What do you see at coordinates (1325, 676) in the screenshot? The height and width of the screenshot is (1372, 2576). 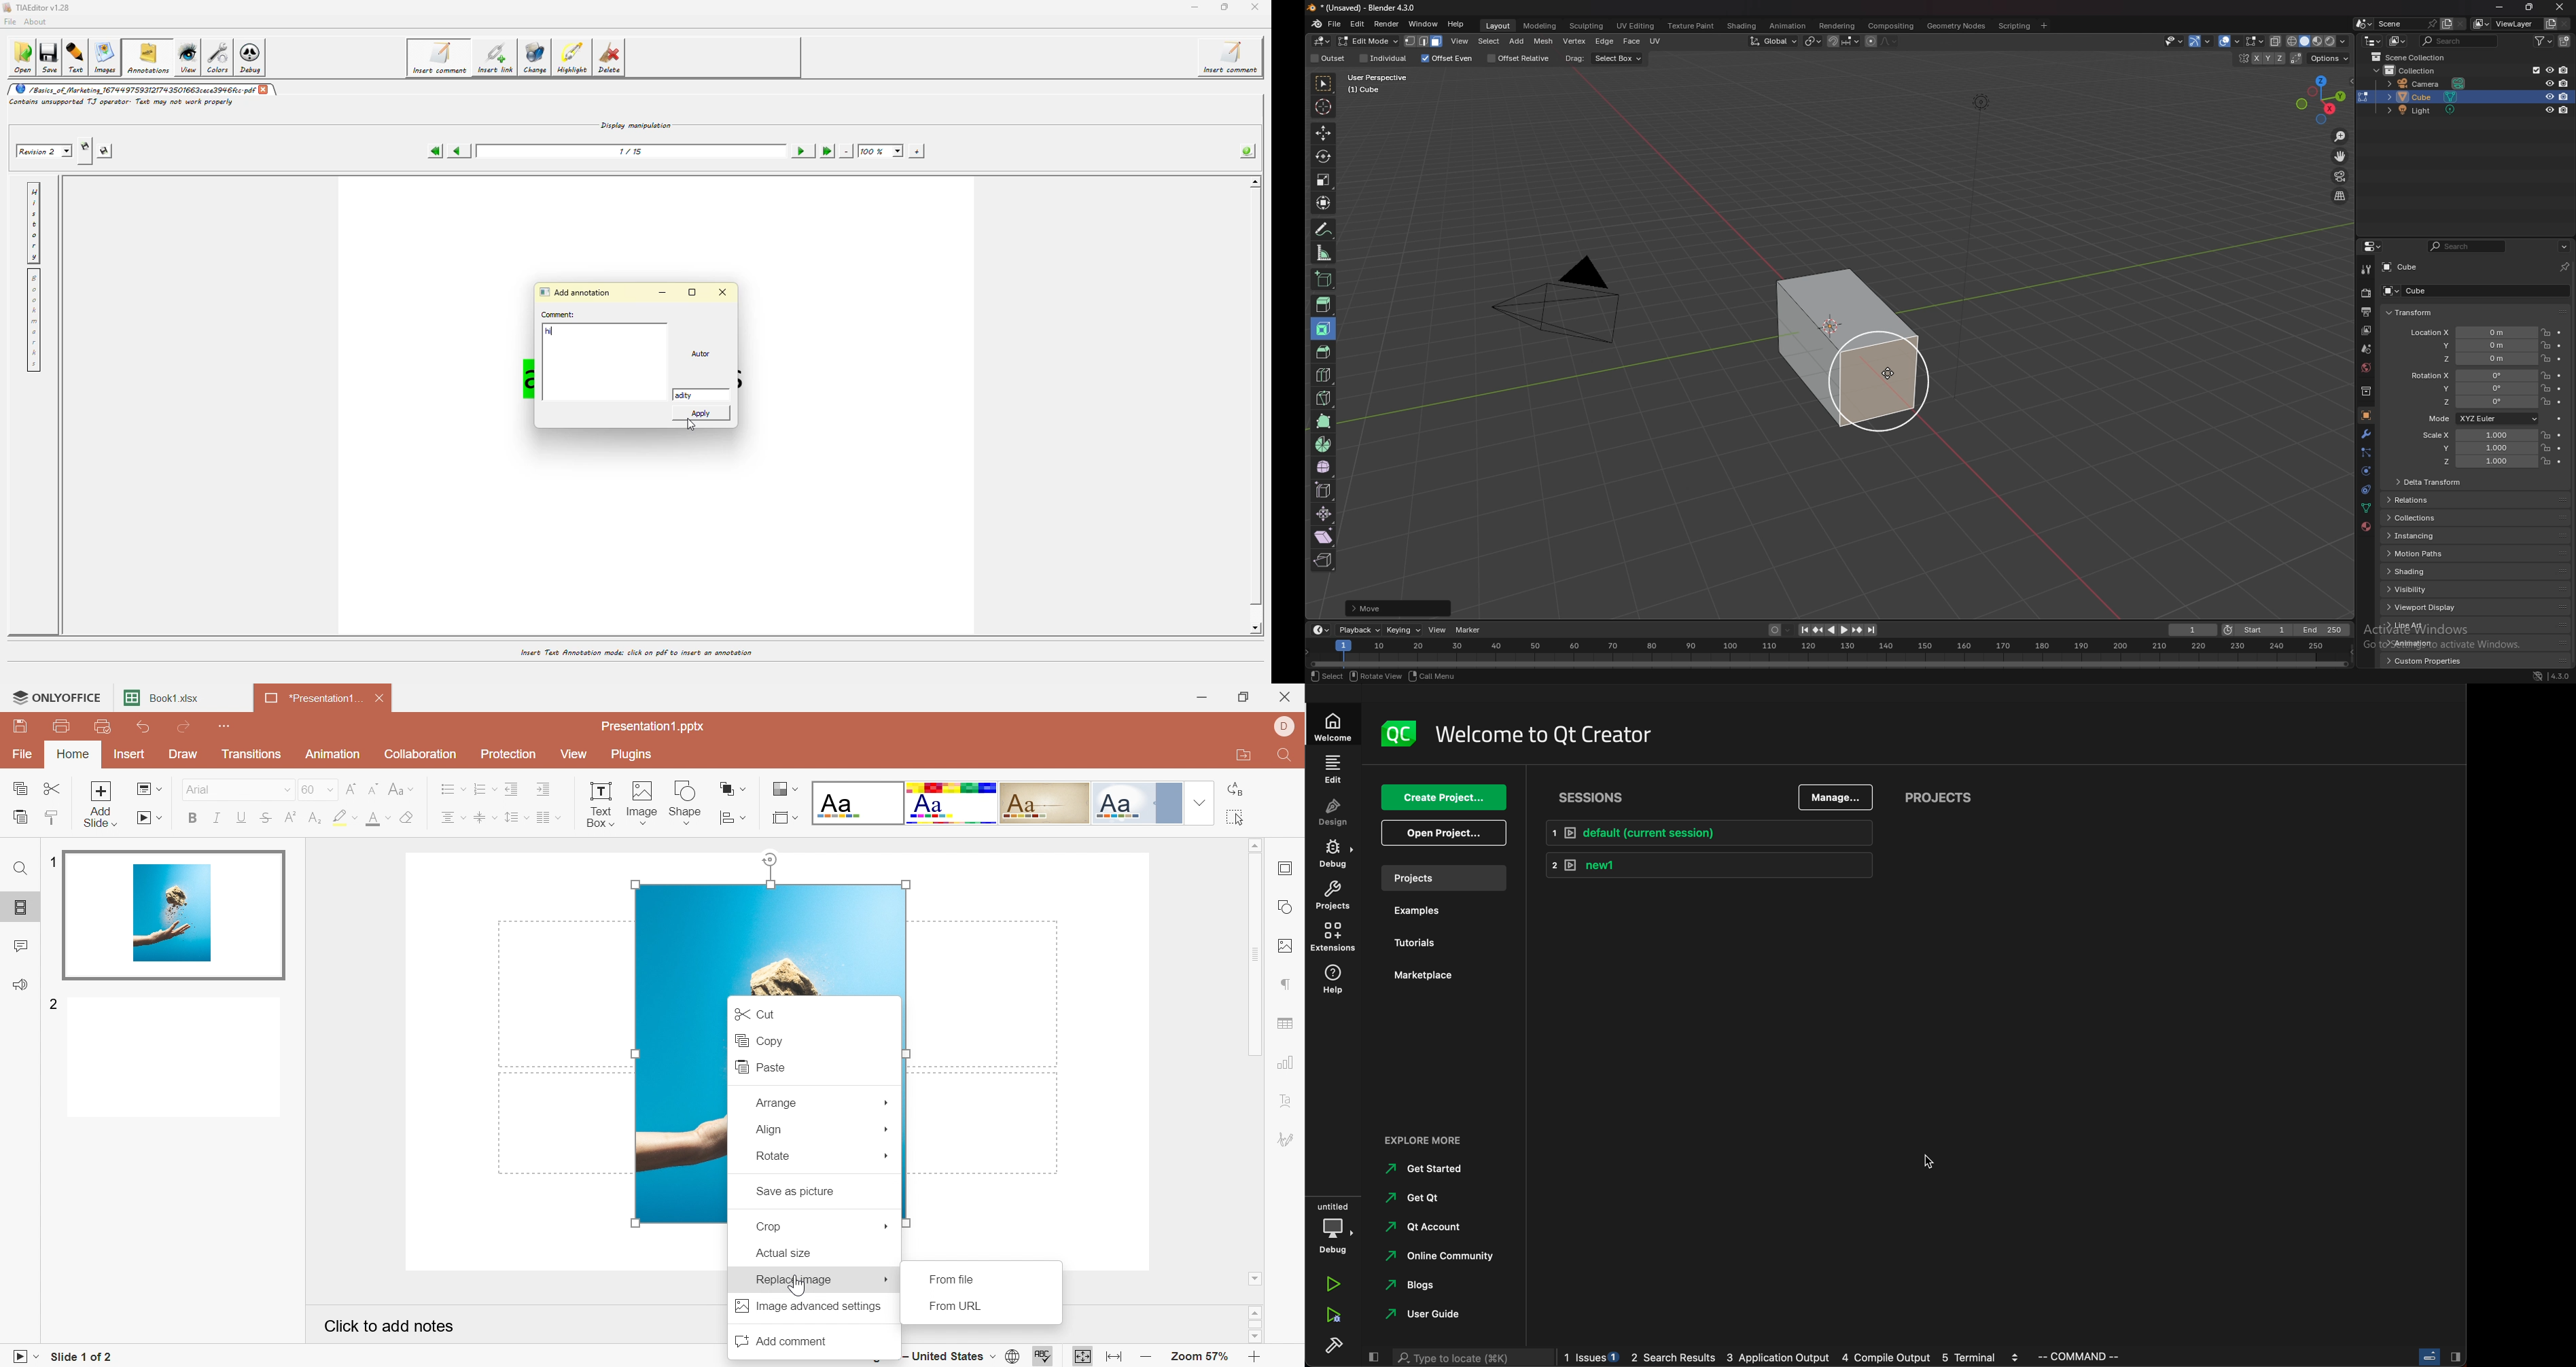 I see `Select` at bounding box center [1325, 676].